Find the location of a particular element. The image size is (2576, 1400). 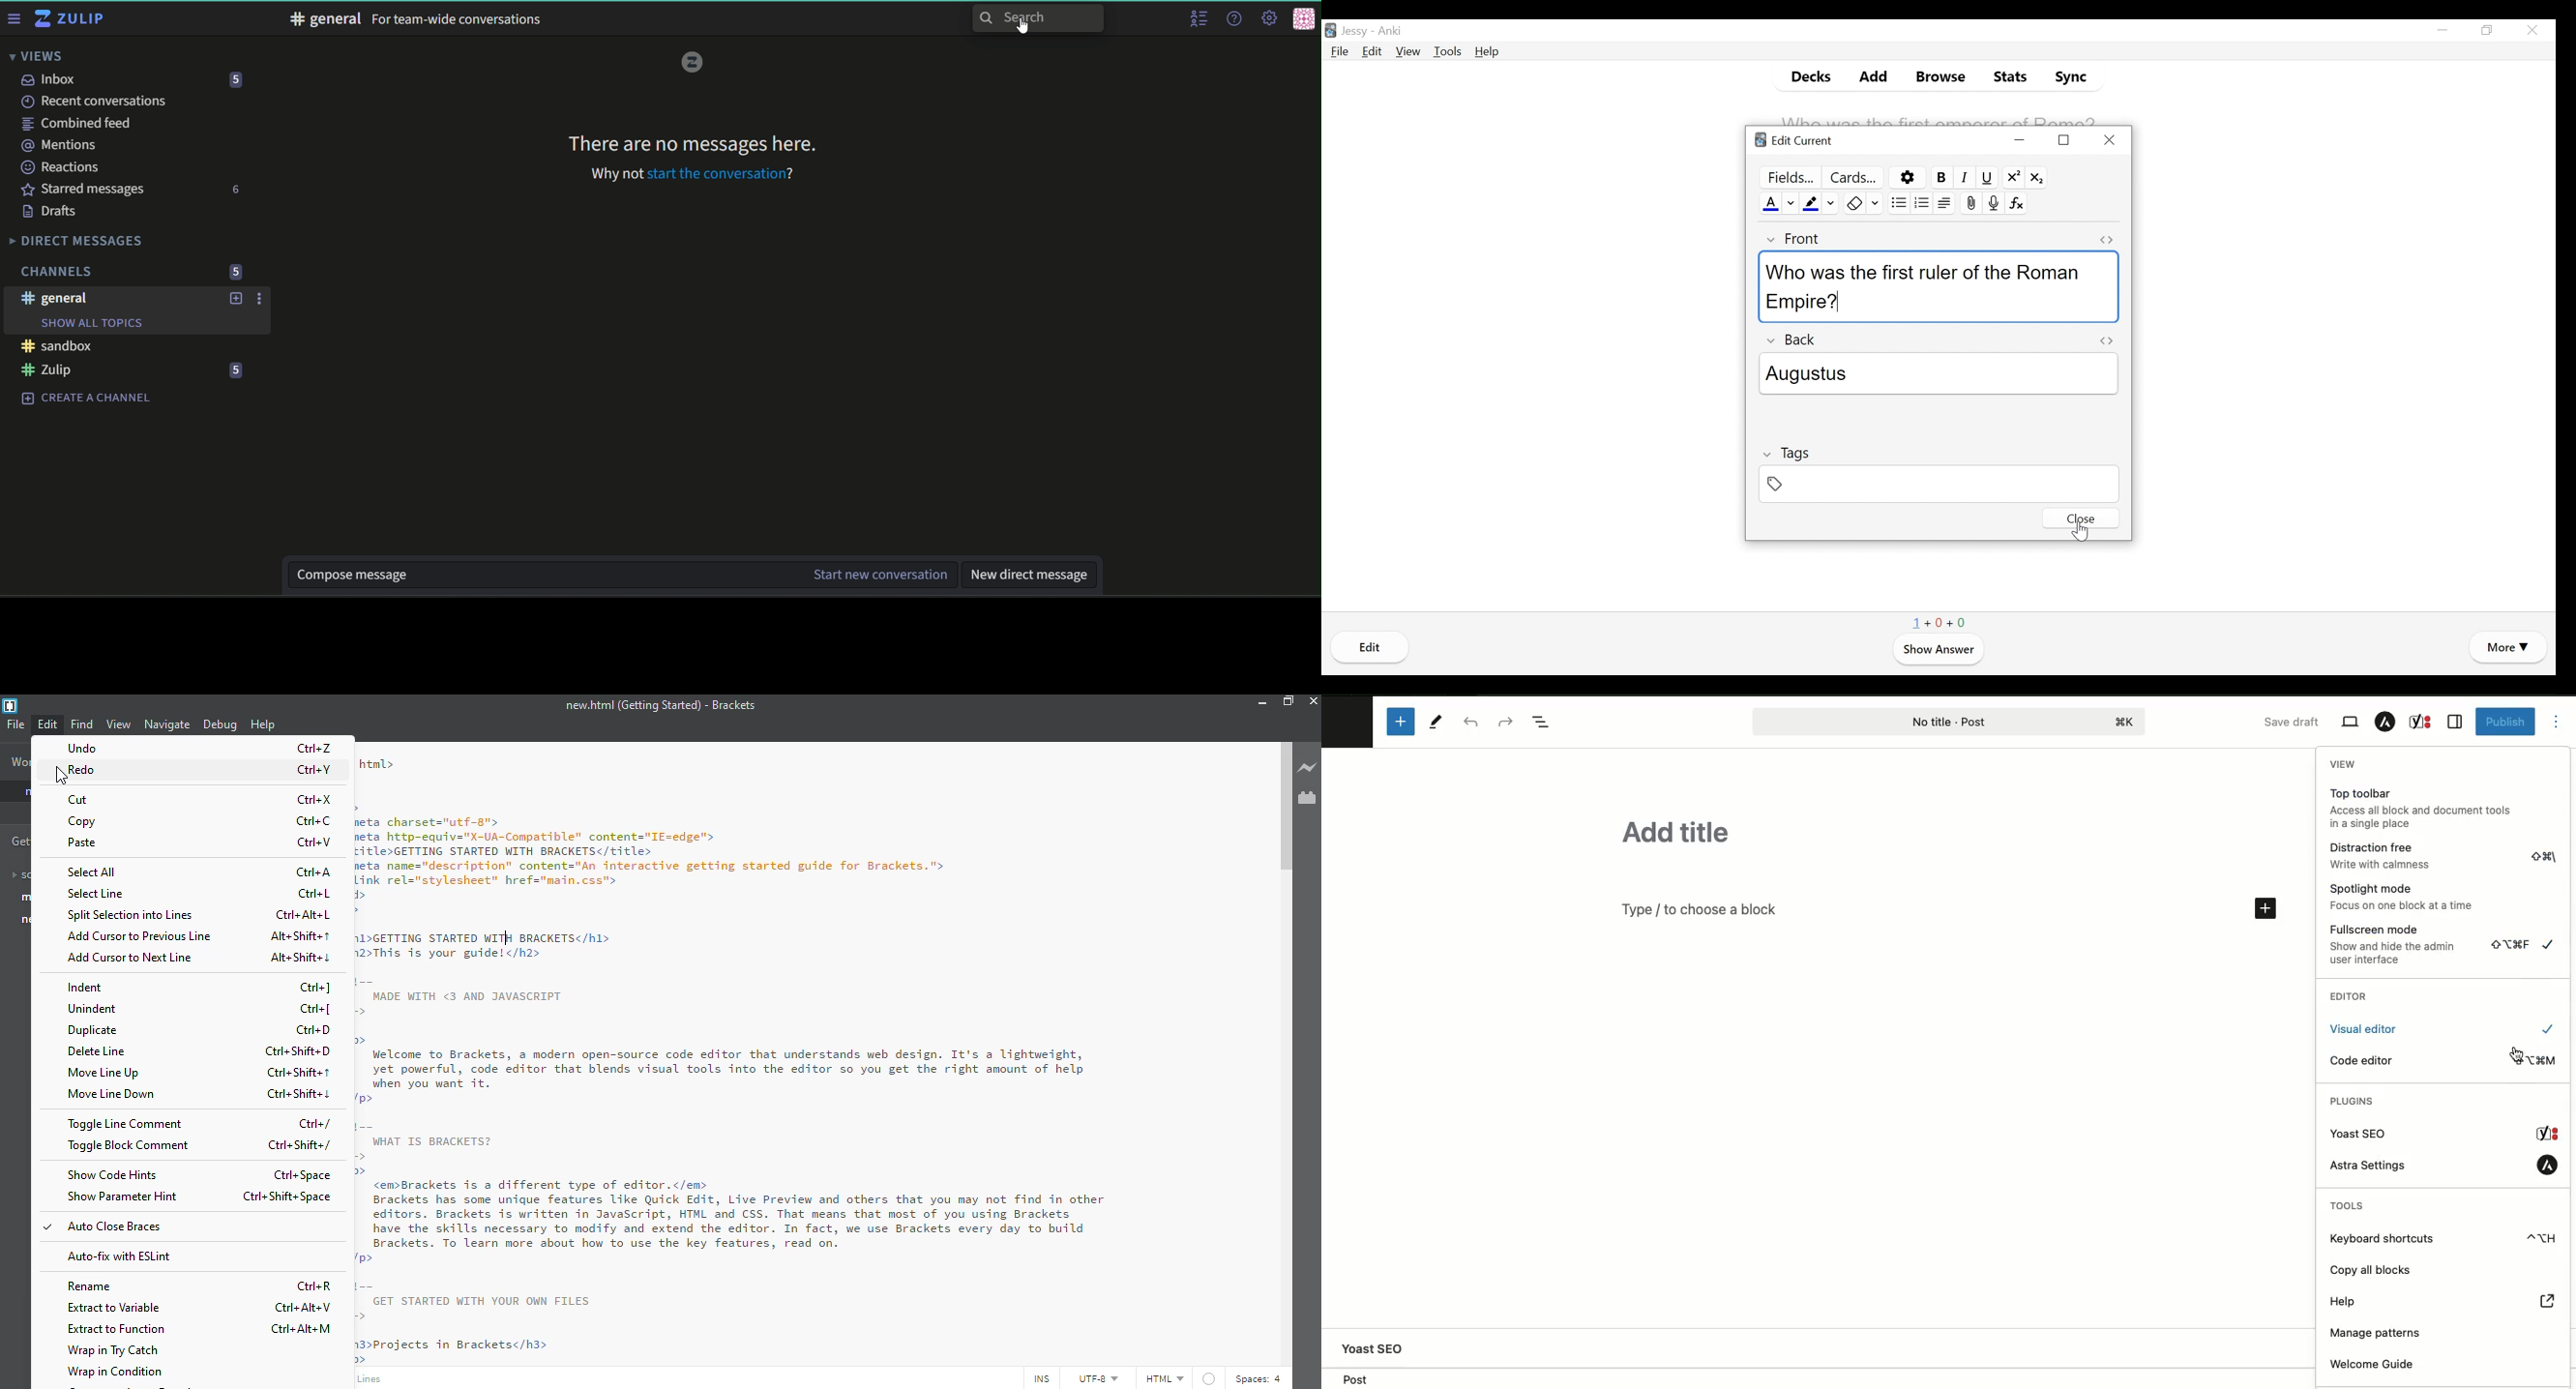

ctrl+z is located at coordinates (316, 748).